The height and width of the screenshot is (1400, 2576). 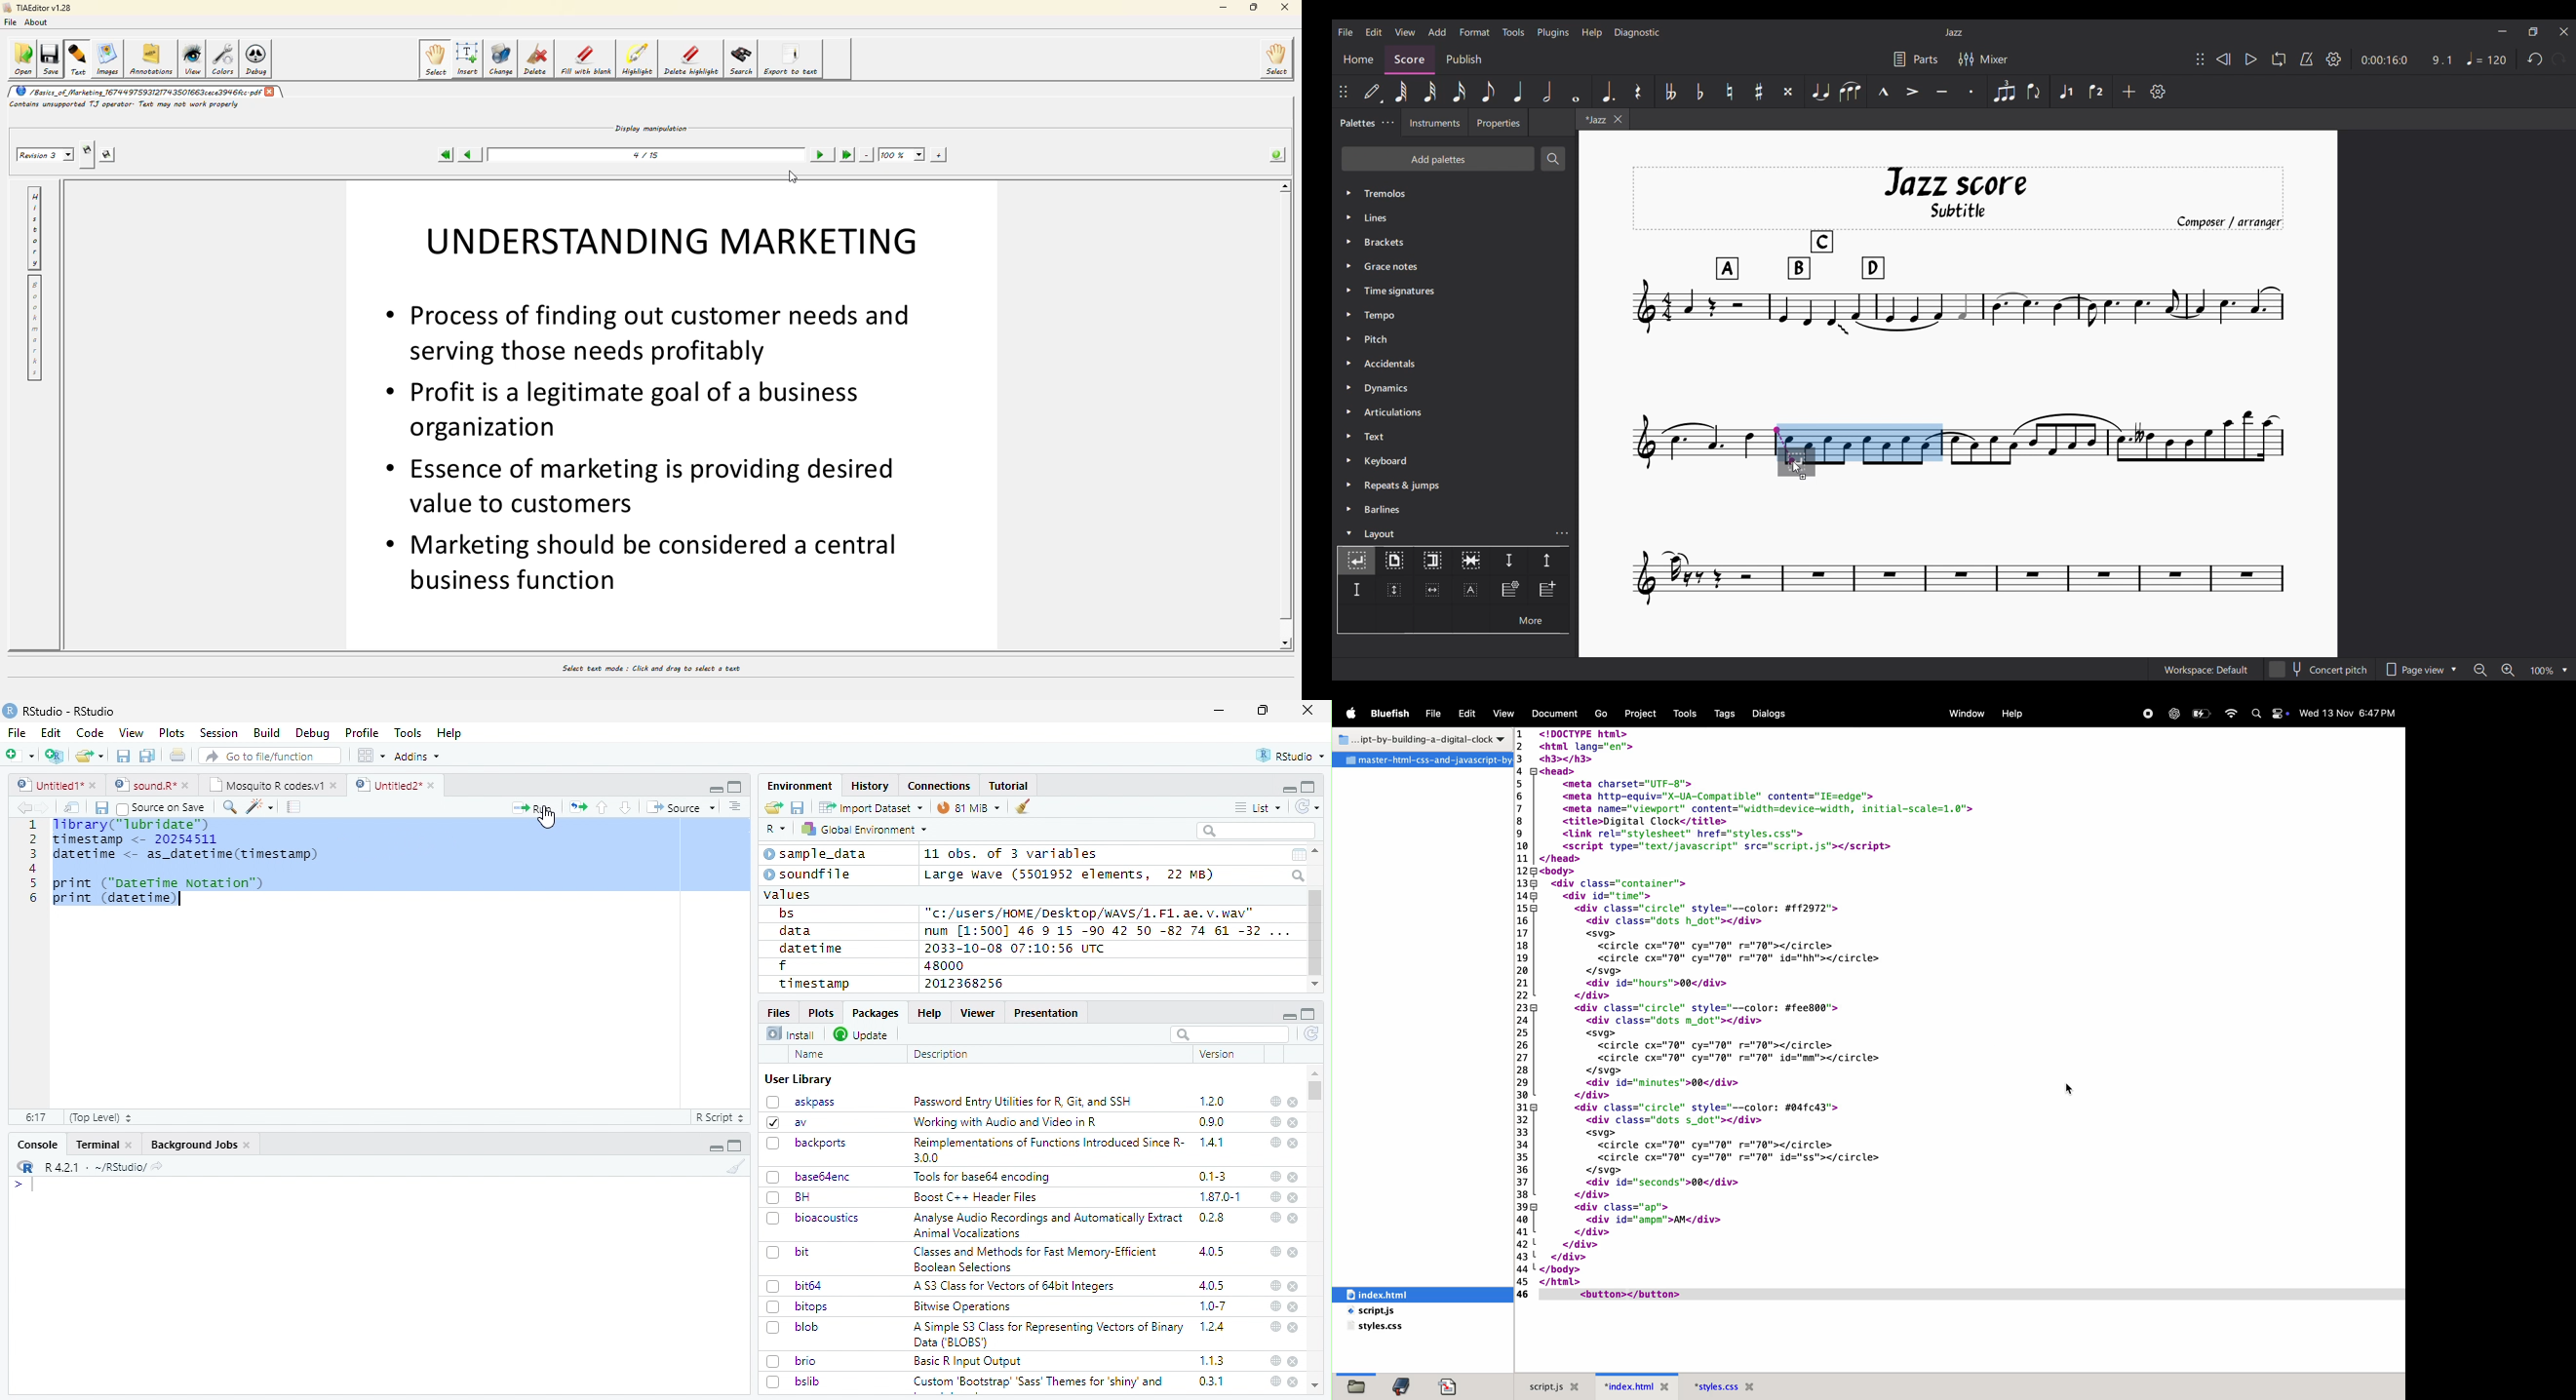 I want to click on R Script, so click(x=719, y=1118).